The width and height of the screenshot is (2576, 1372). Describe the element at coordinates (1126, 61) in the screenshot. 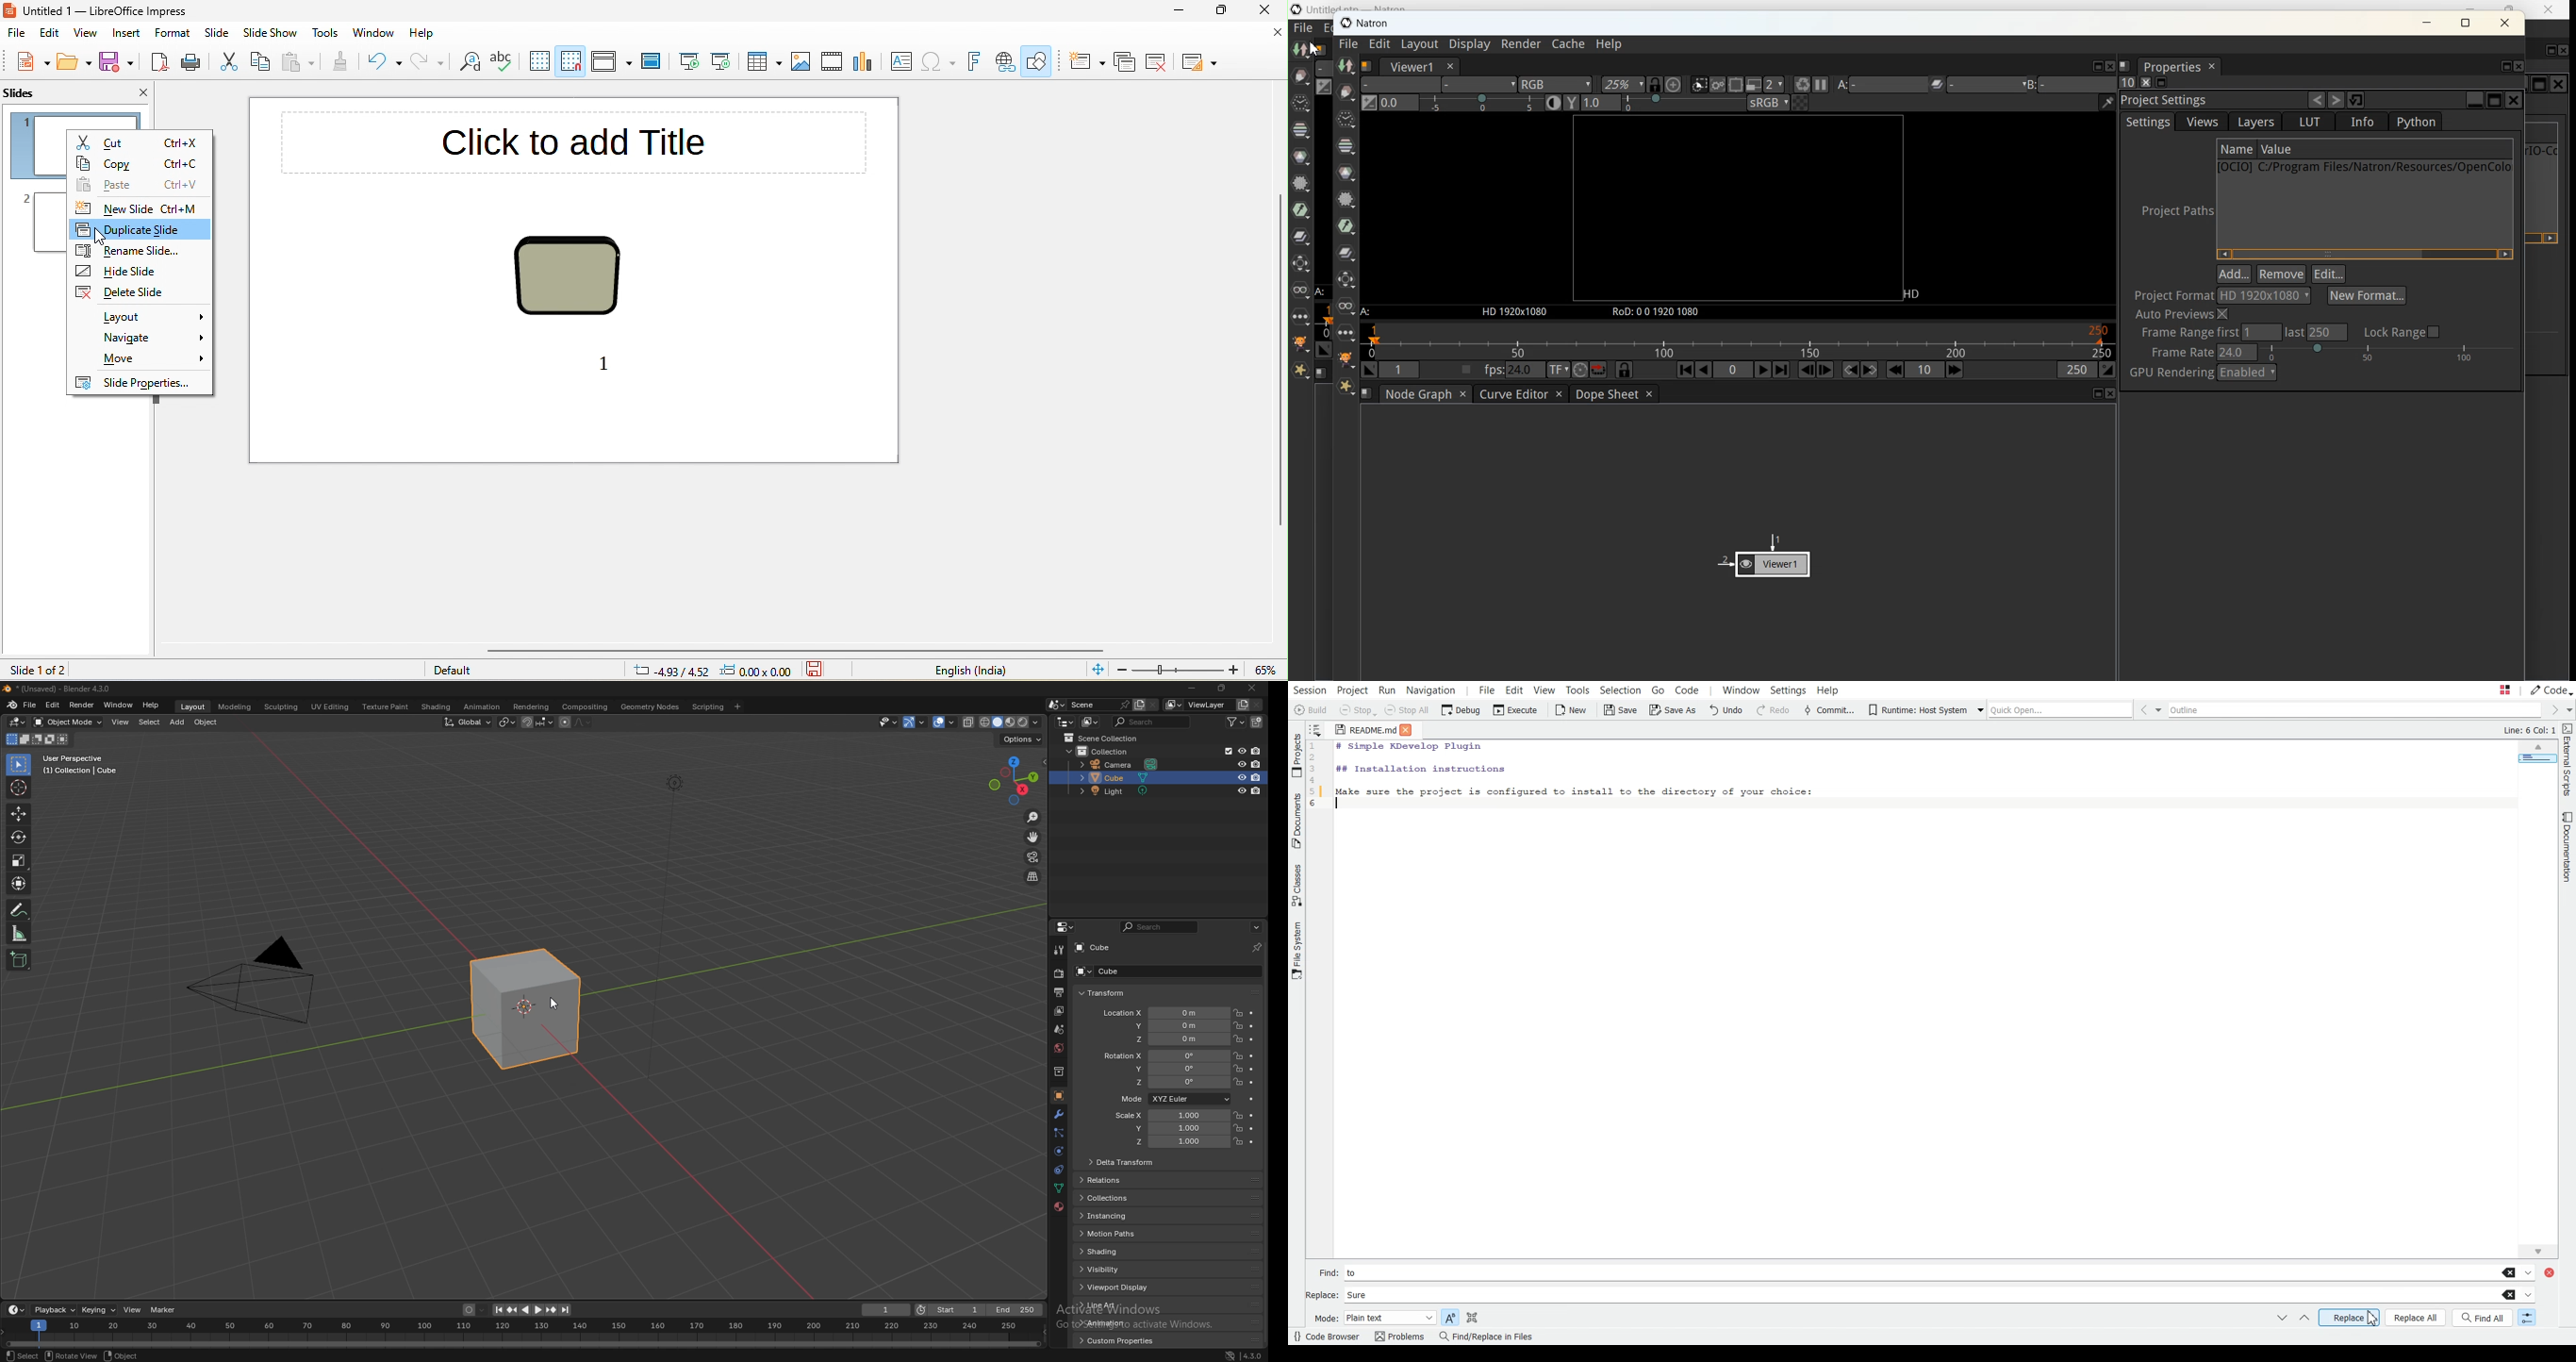

I see `duplicate slide` at that location.